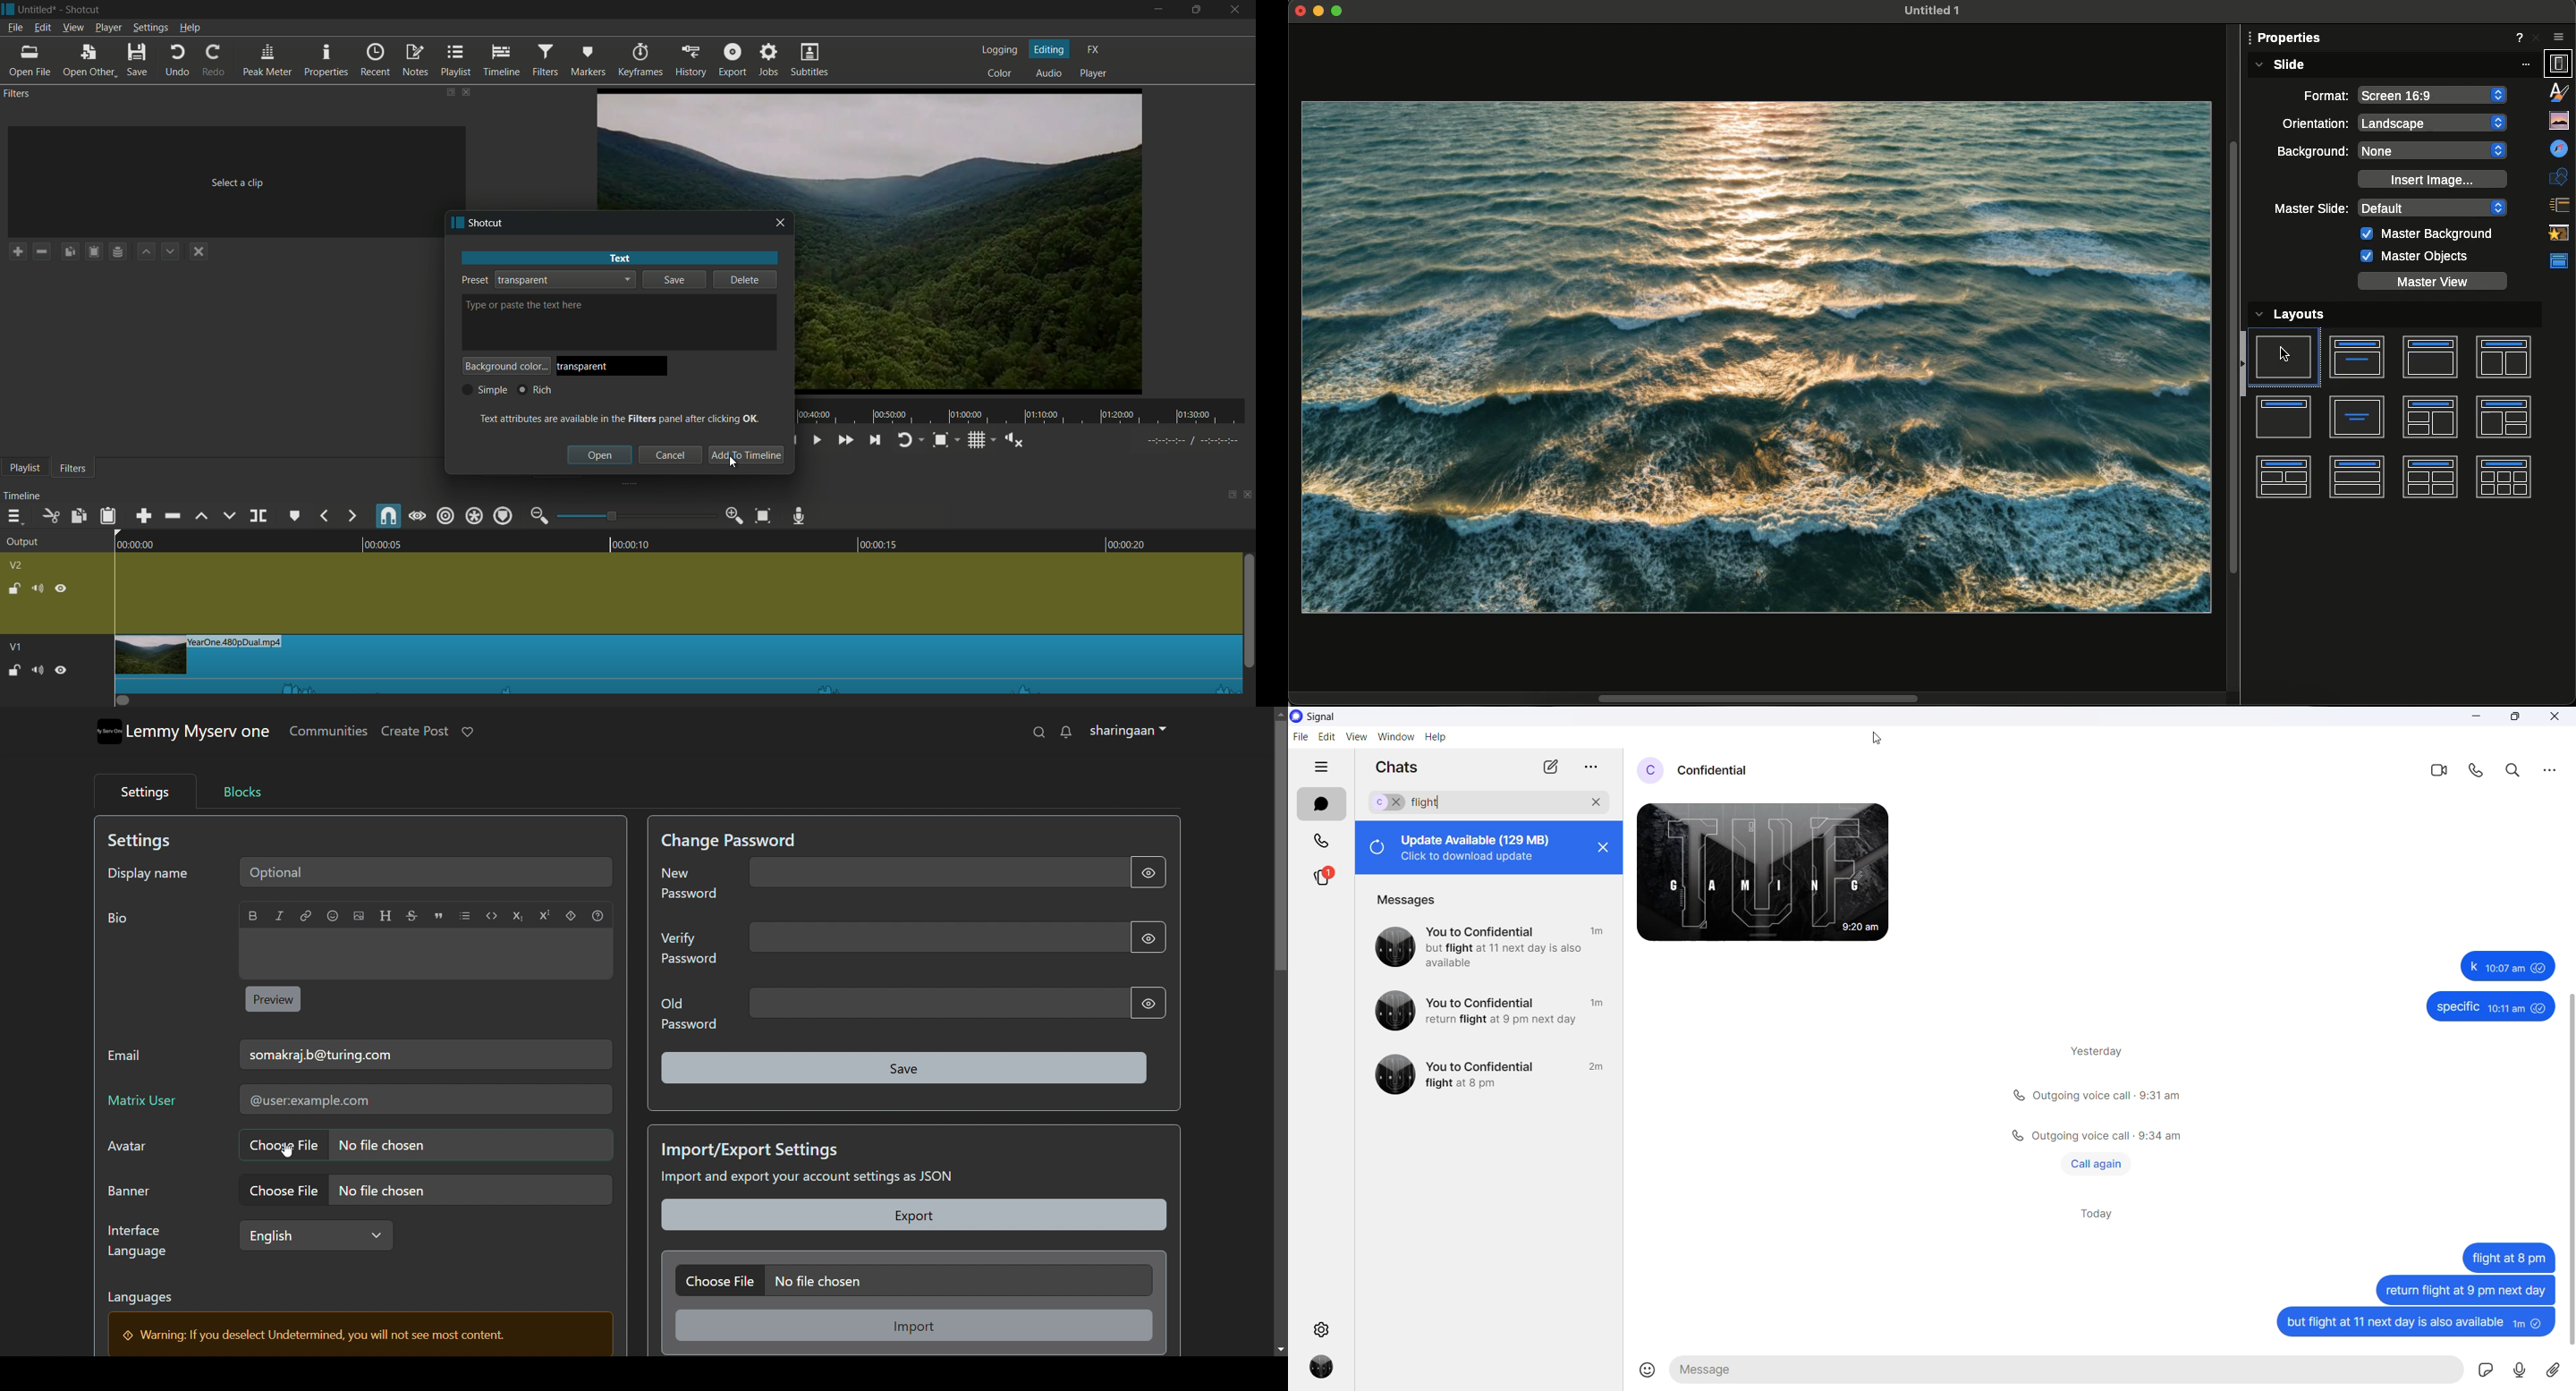  I want to click on Title and text box, so click(2429, 357).